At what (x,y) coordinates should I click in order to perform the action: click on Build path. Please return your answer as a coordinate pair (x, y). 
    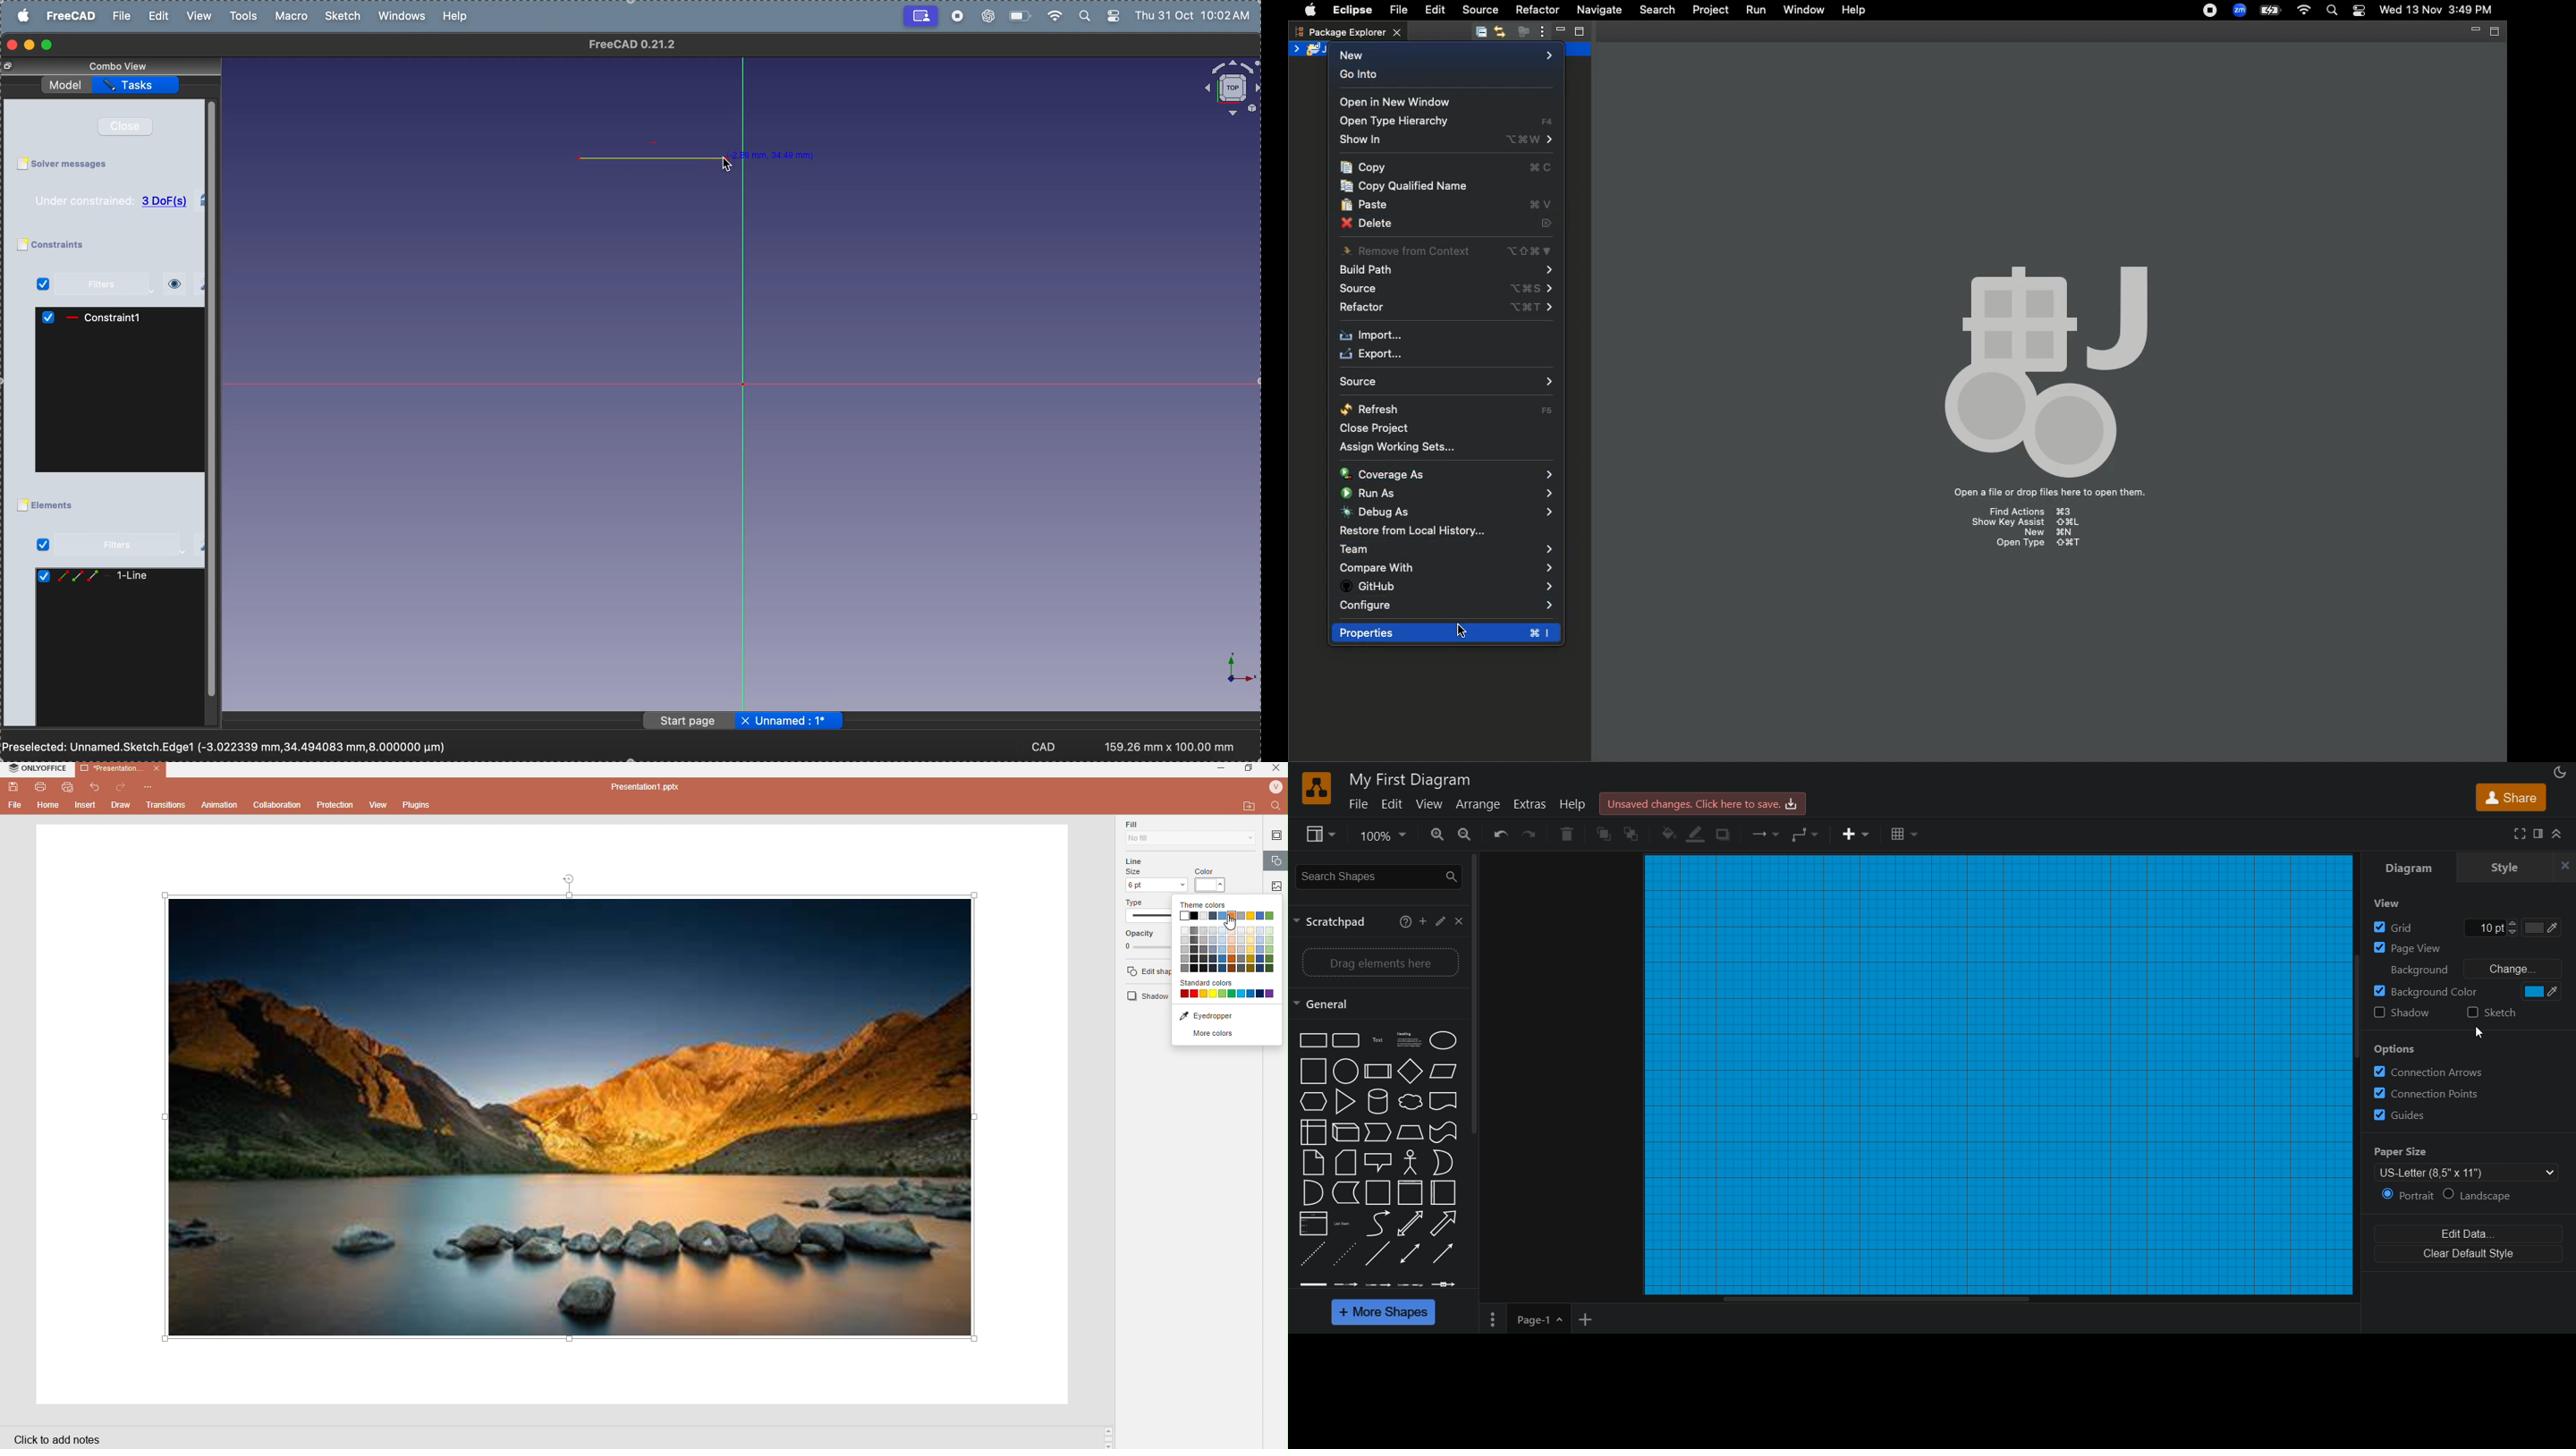
    Looking at the image, I should click on (1448, 270).